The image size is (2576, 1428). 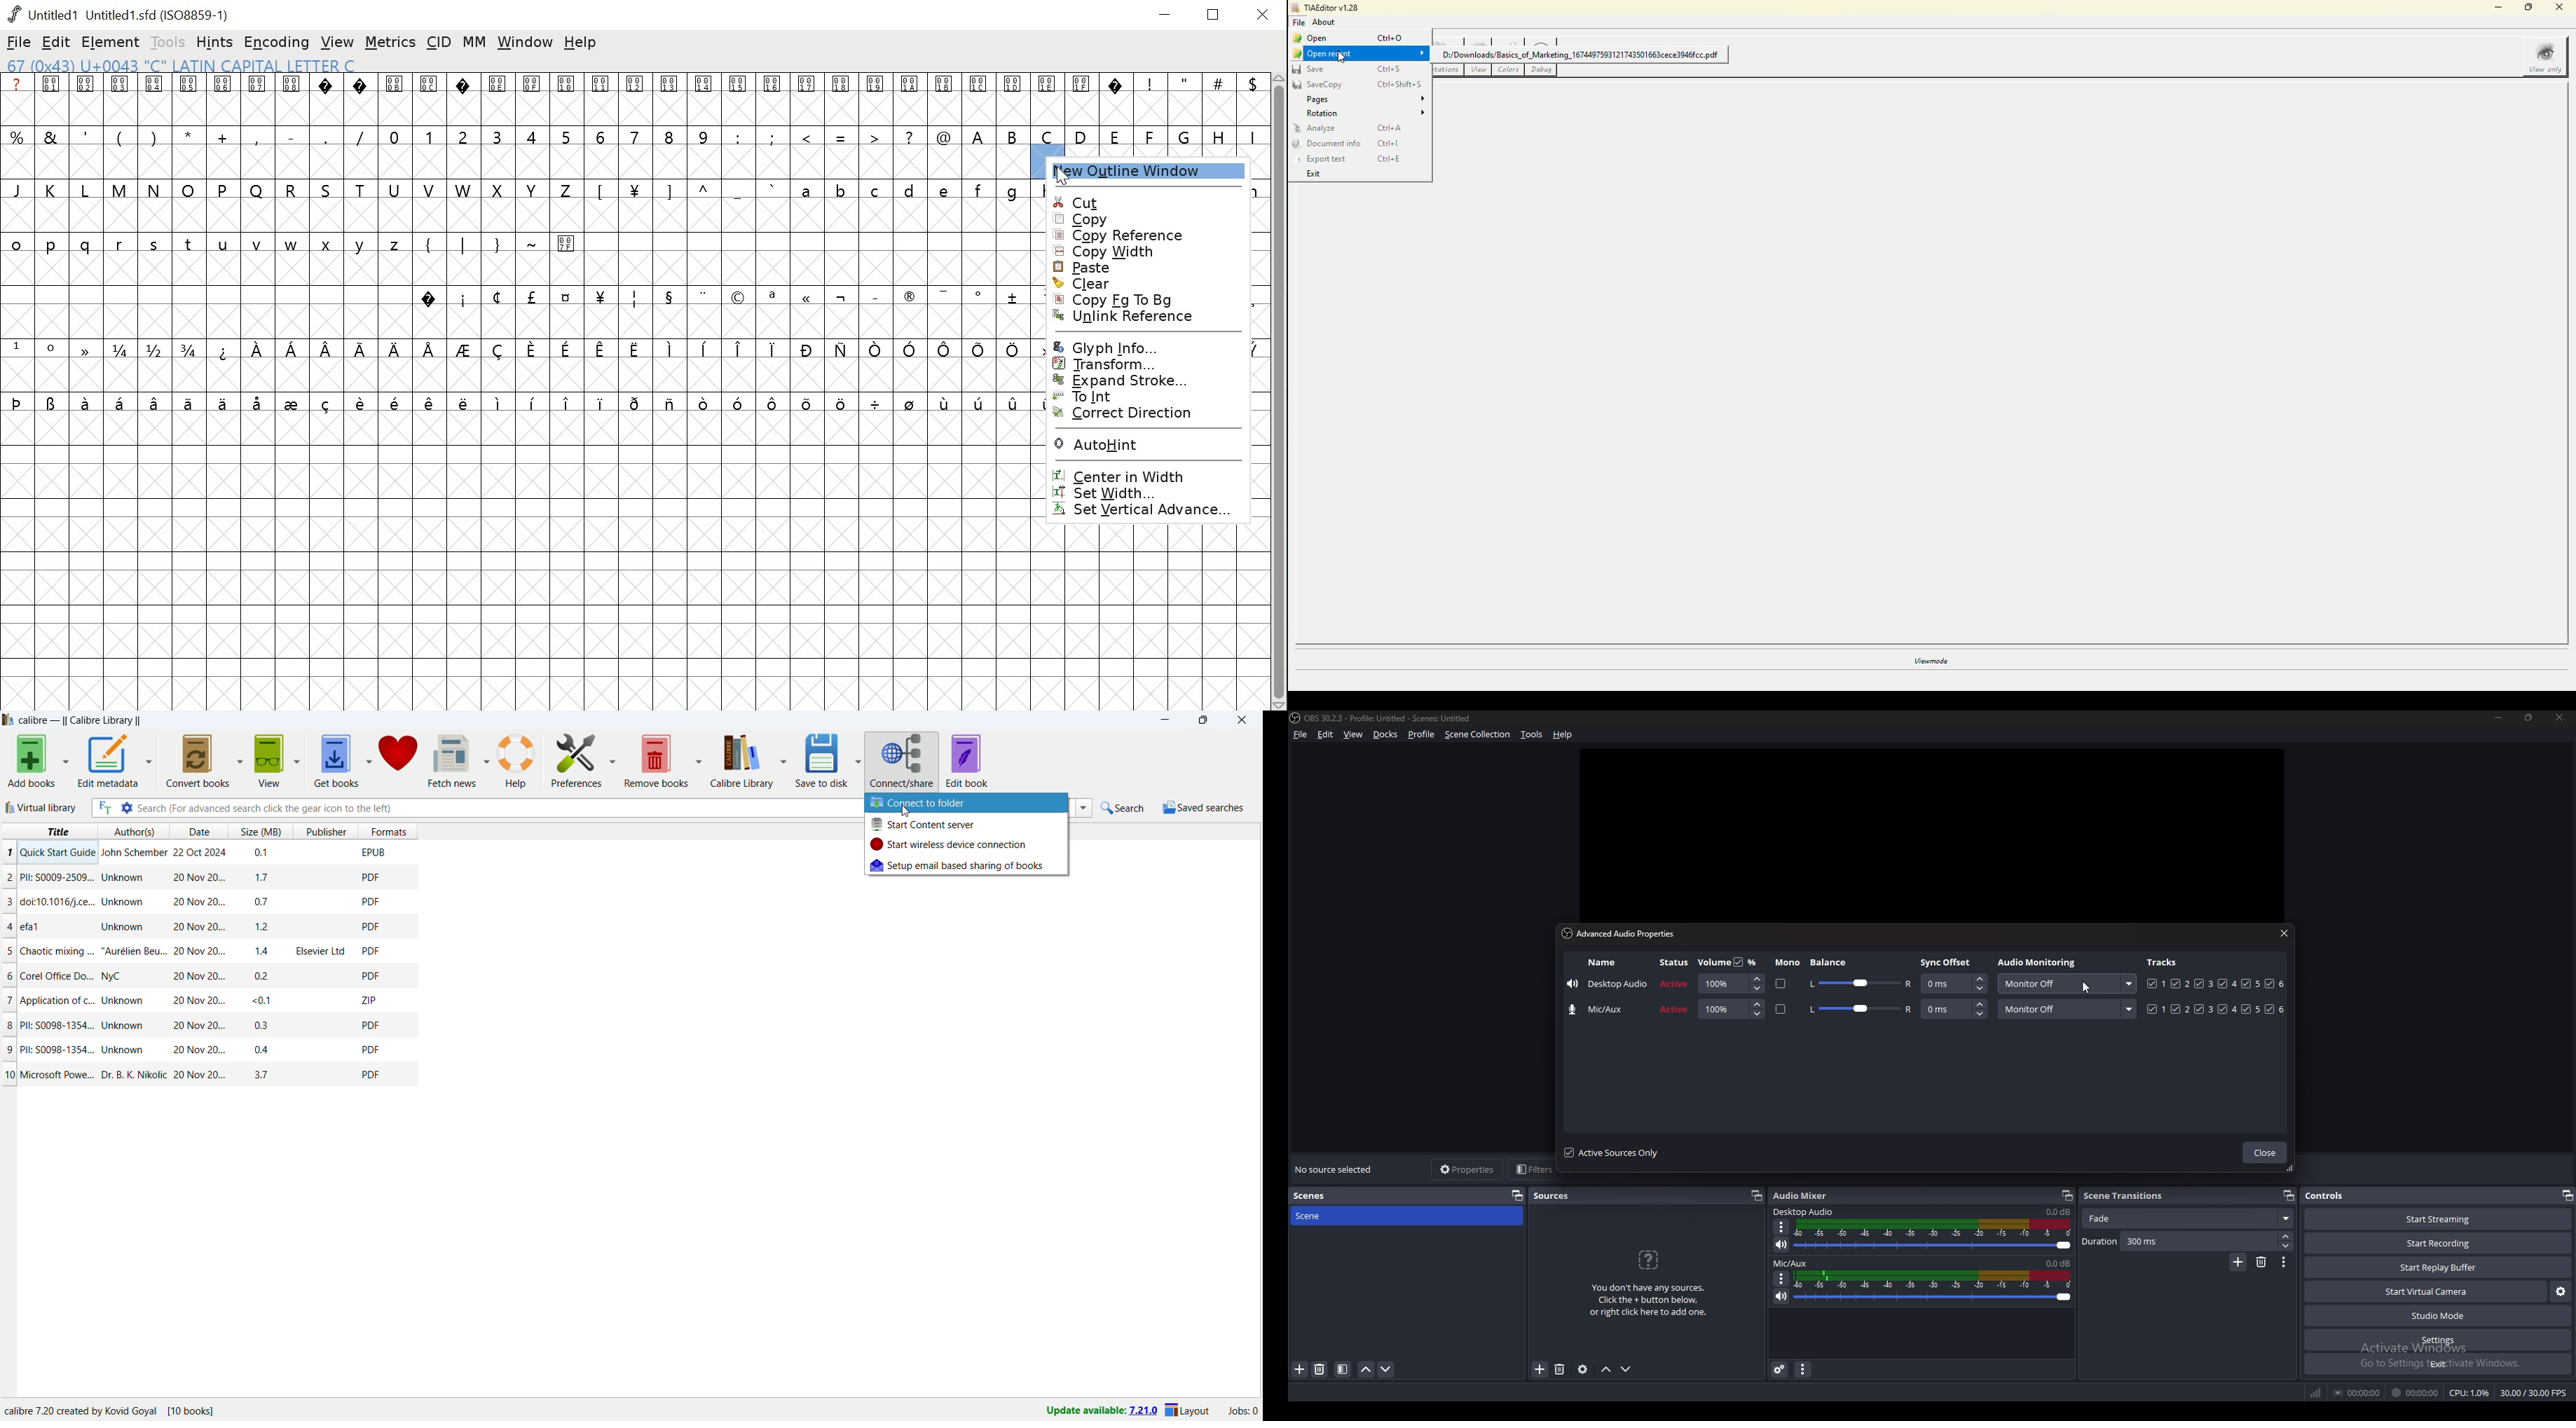 What do you see at coordinates (1792, 1263) in the screenshot?
I see `mic/aux` at bounding box center [1792, 1263].